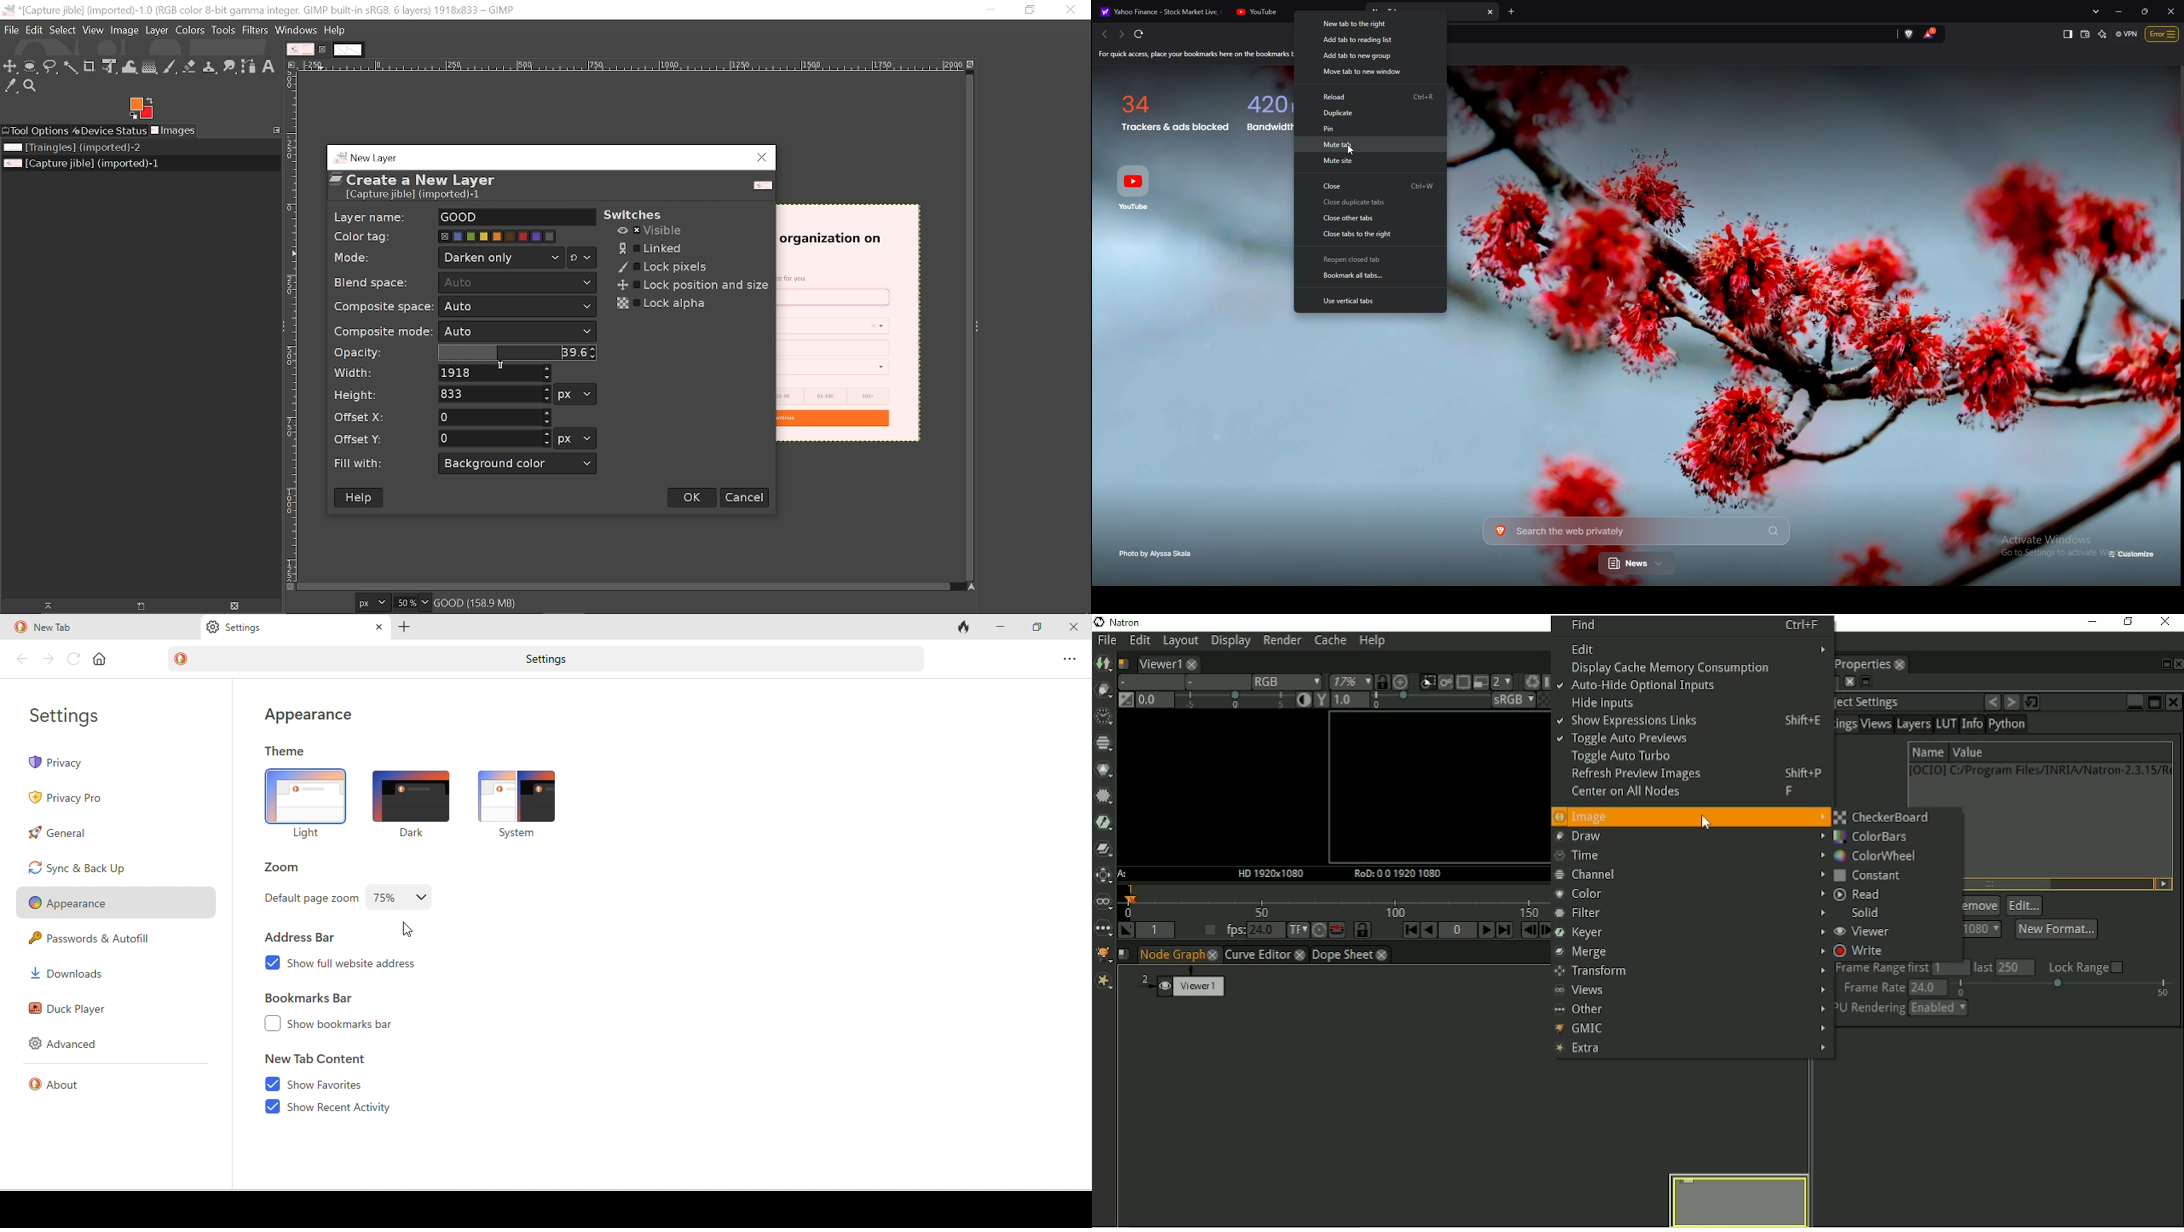 The width and height of the screenshot is (2184, 1232). What do you see at coordinates (359, 353) in the screenshot?
I see `Opacity:` at bounding box center [359, 353].